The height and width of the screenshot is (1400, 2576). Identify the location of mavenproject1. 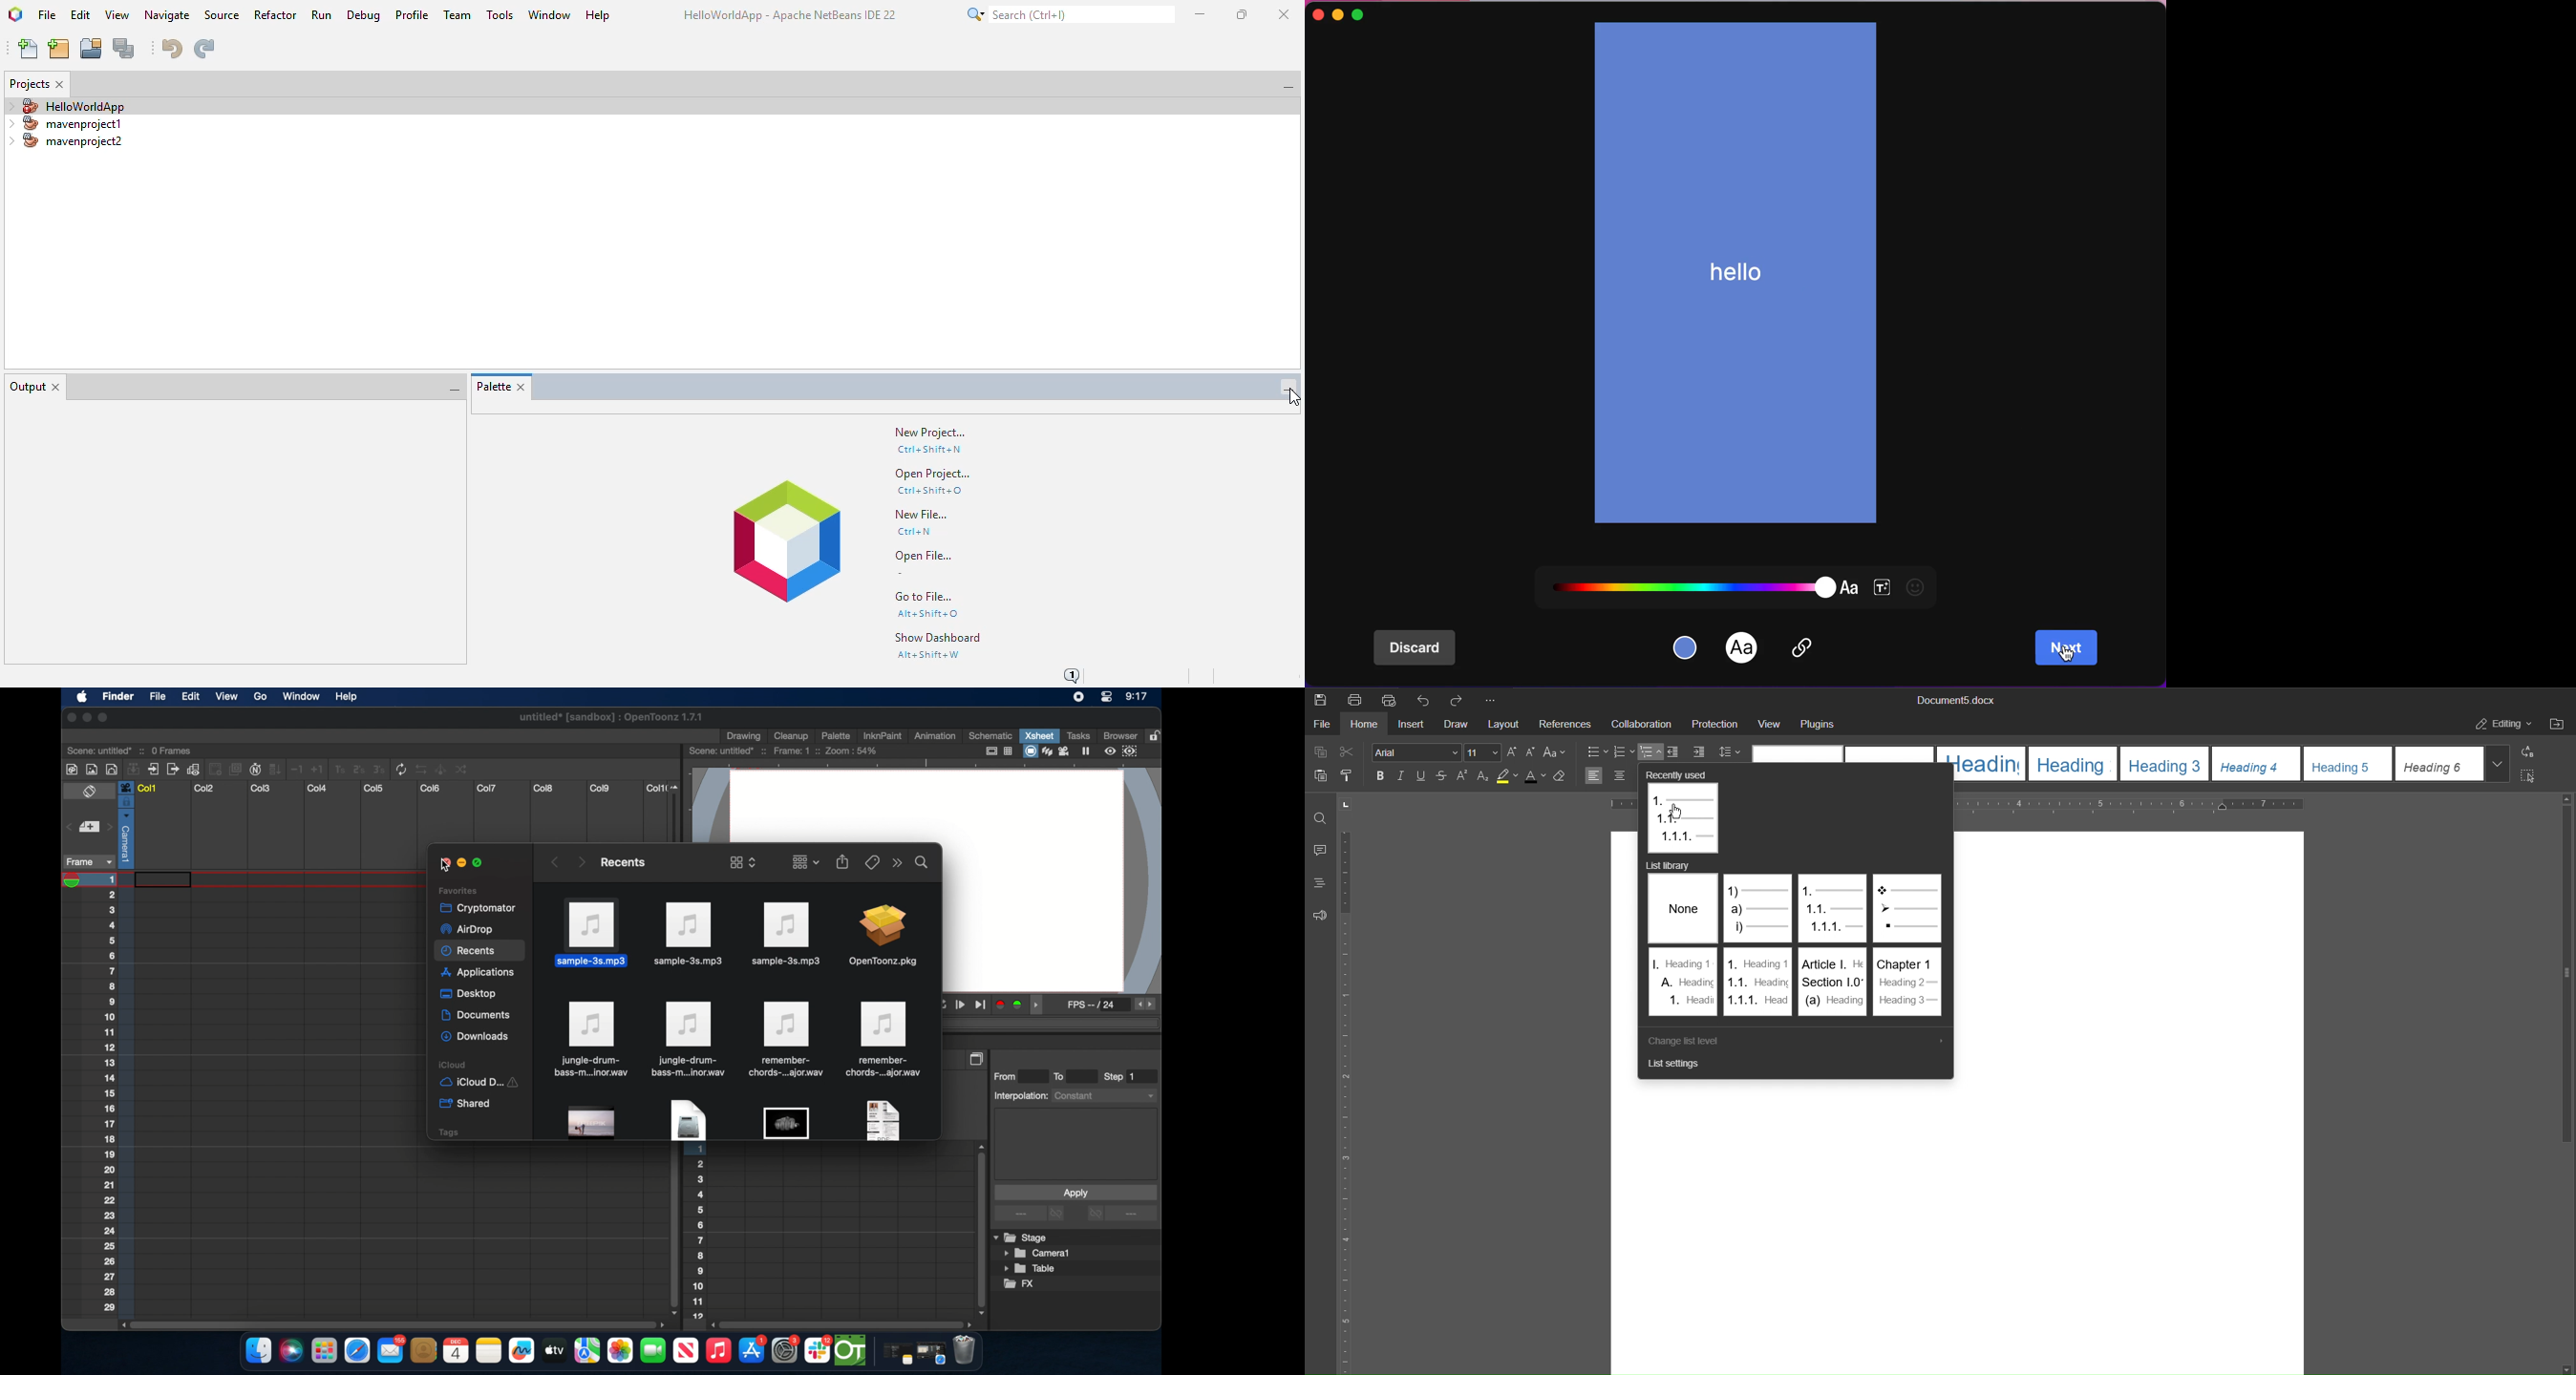
(65, 123).